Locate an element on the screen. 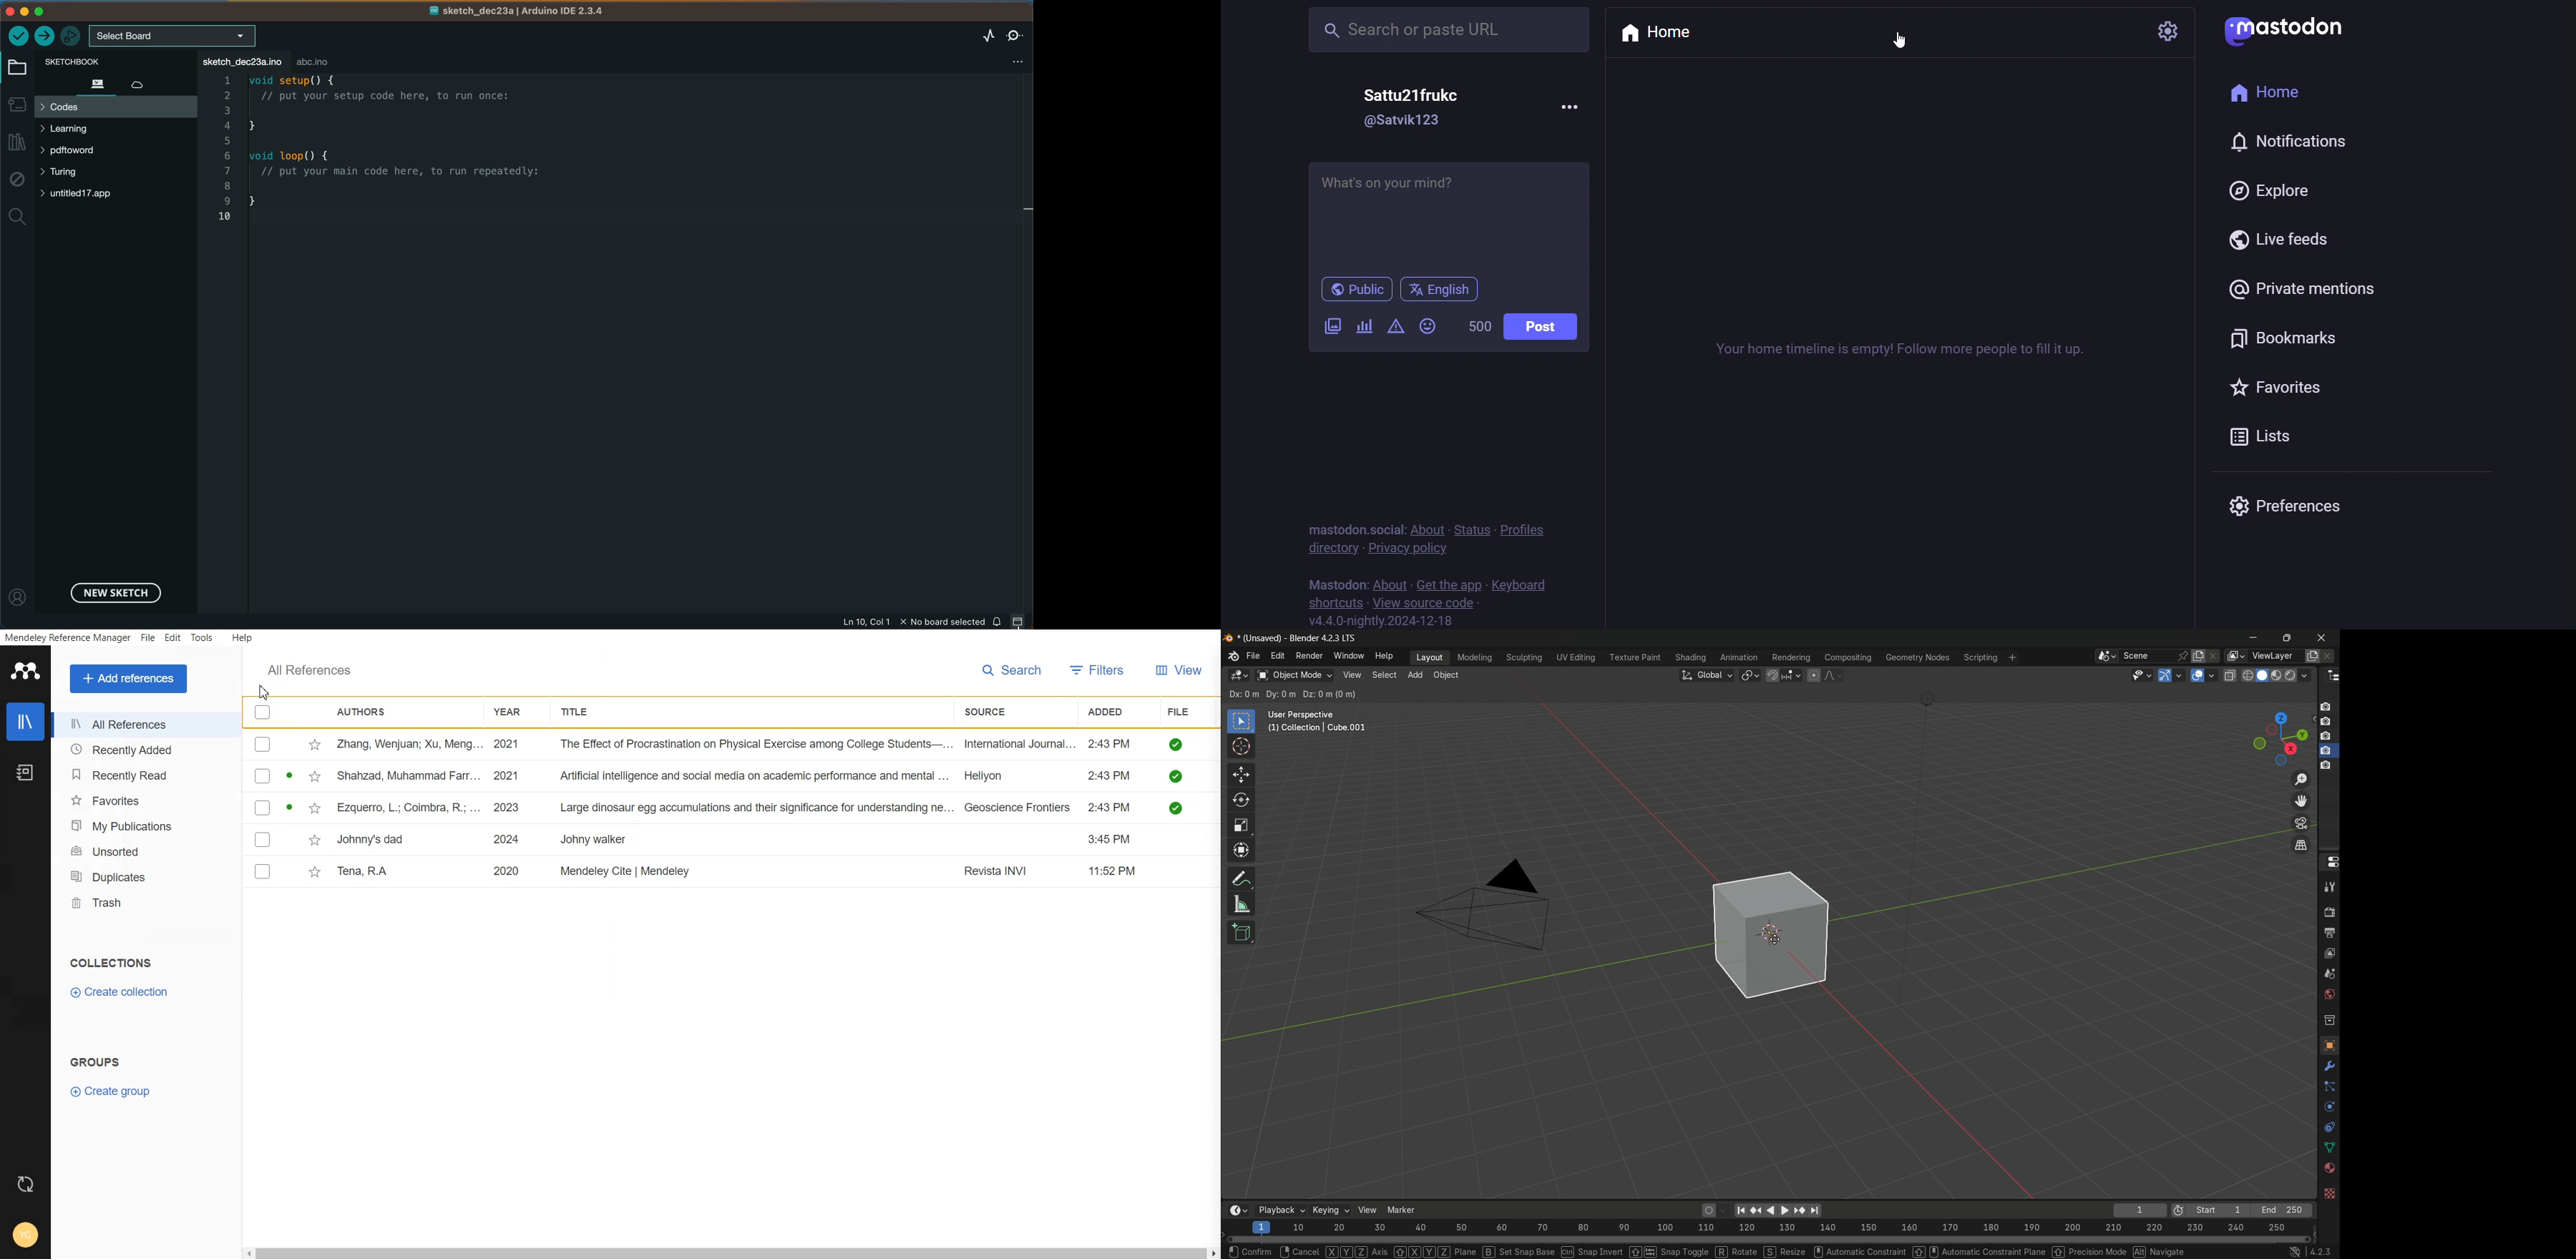 This screenshot has height=1260, width=2576. Revista INVI is located at coordinates (999, 872).